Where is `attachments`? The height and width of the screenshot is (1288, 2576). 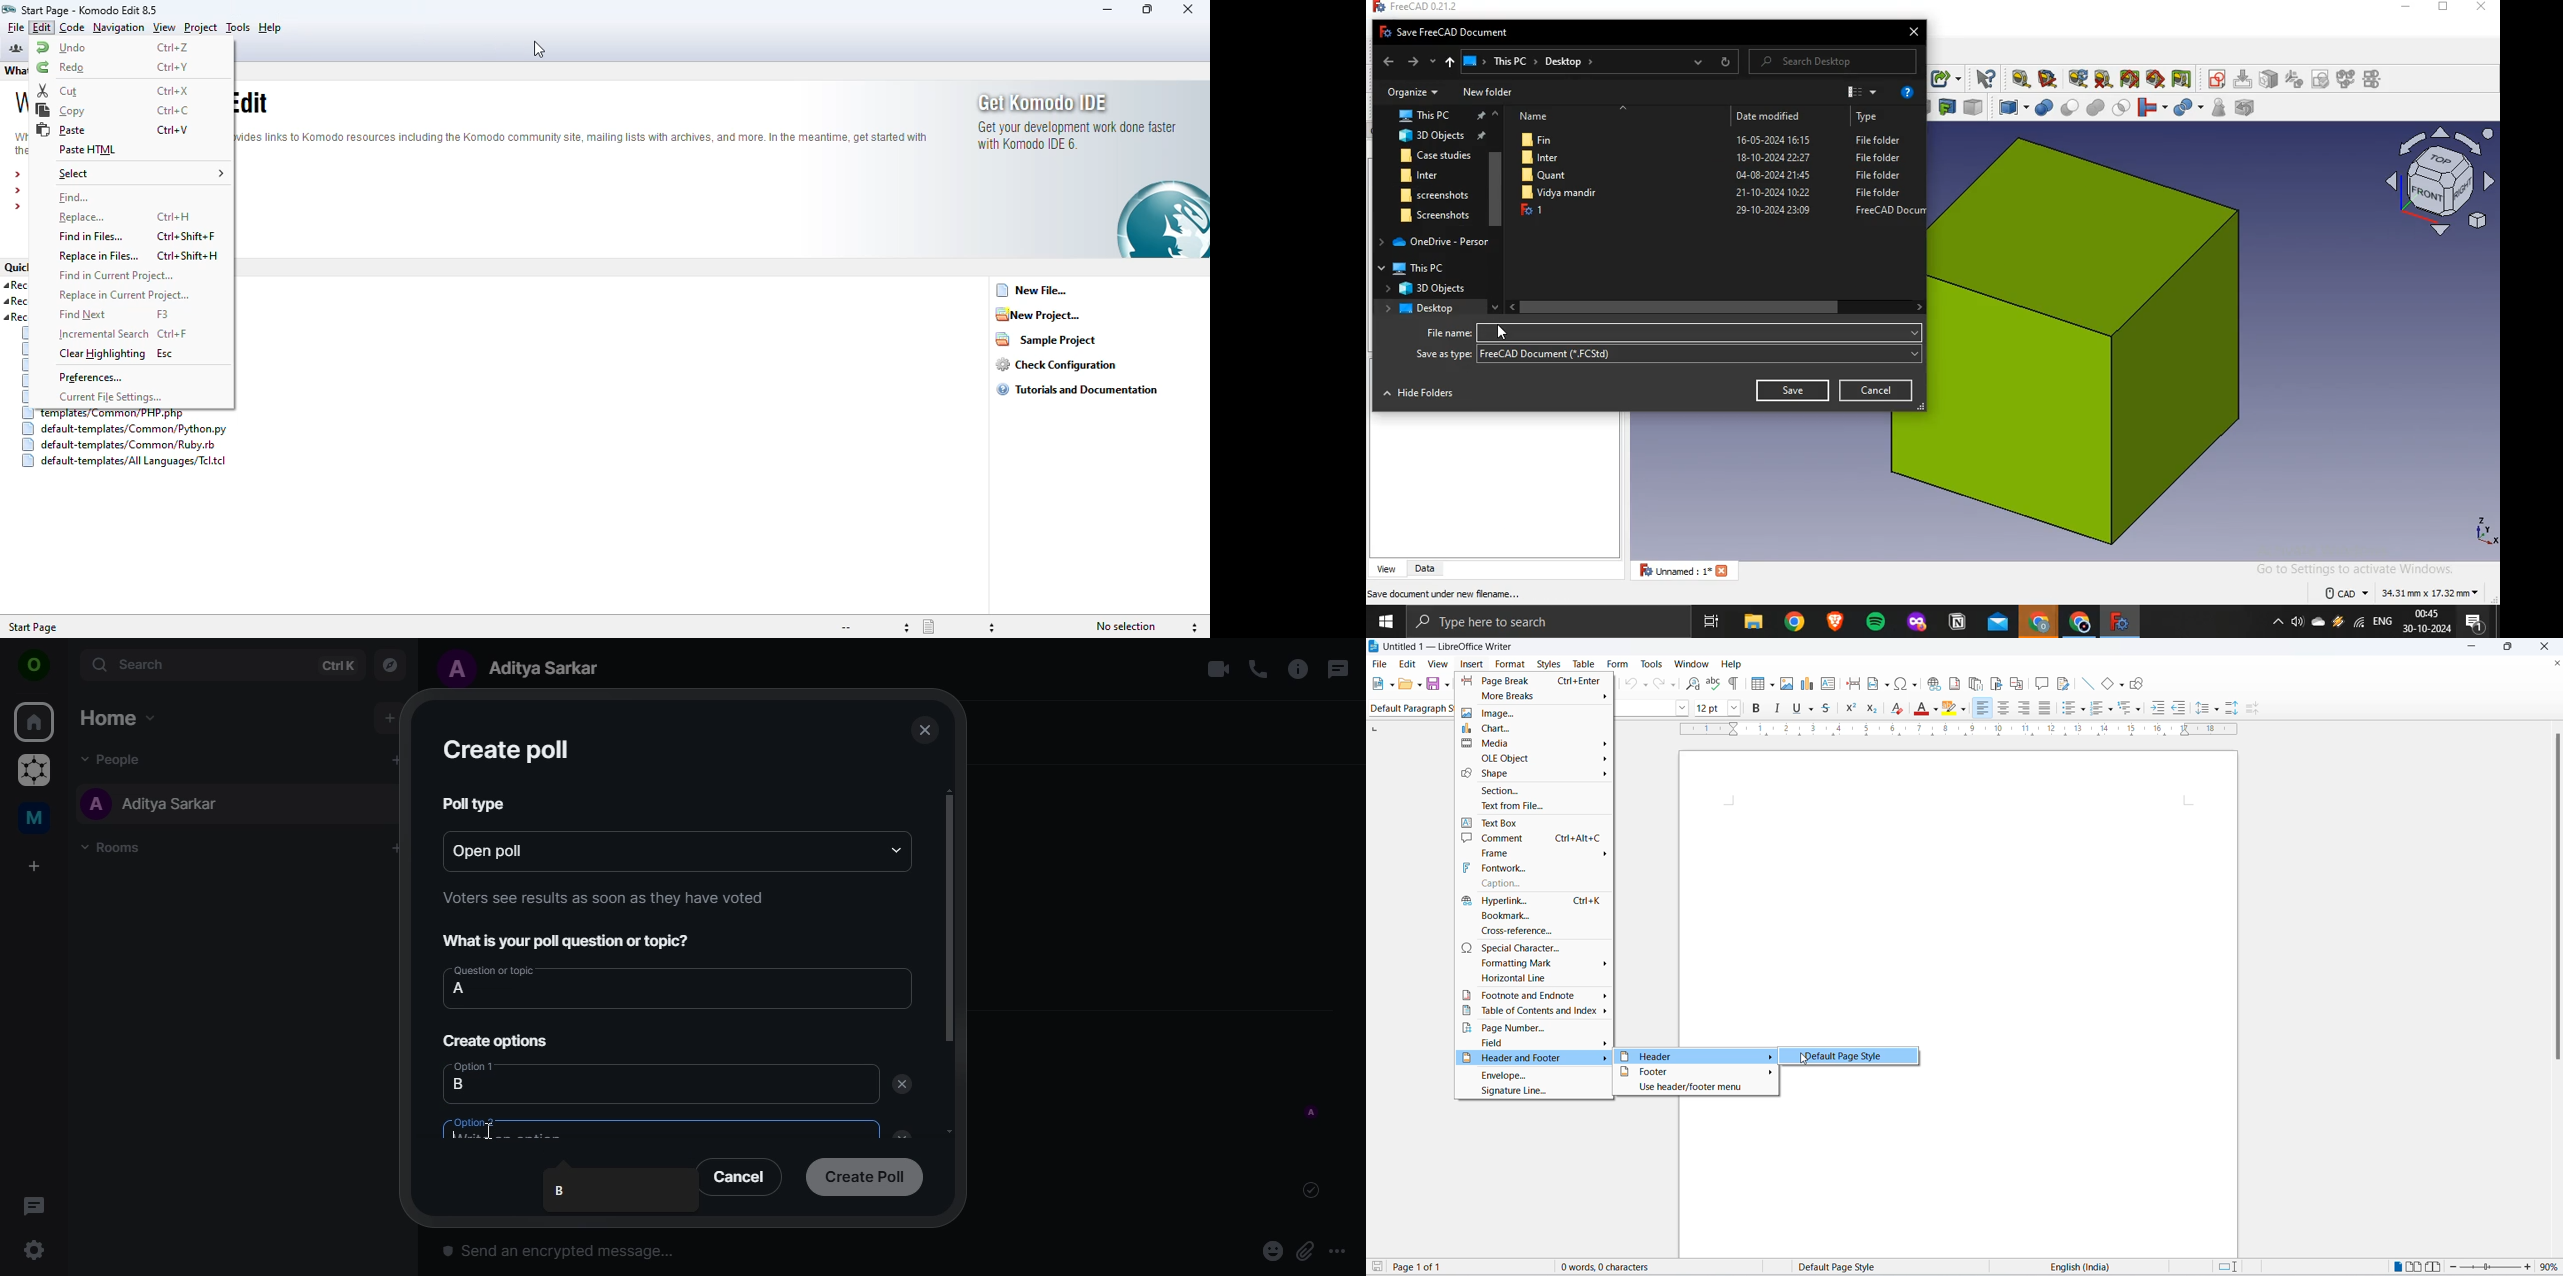
attachments is located at coordinates (1305, 1252).